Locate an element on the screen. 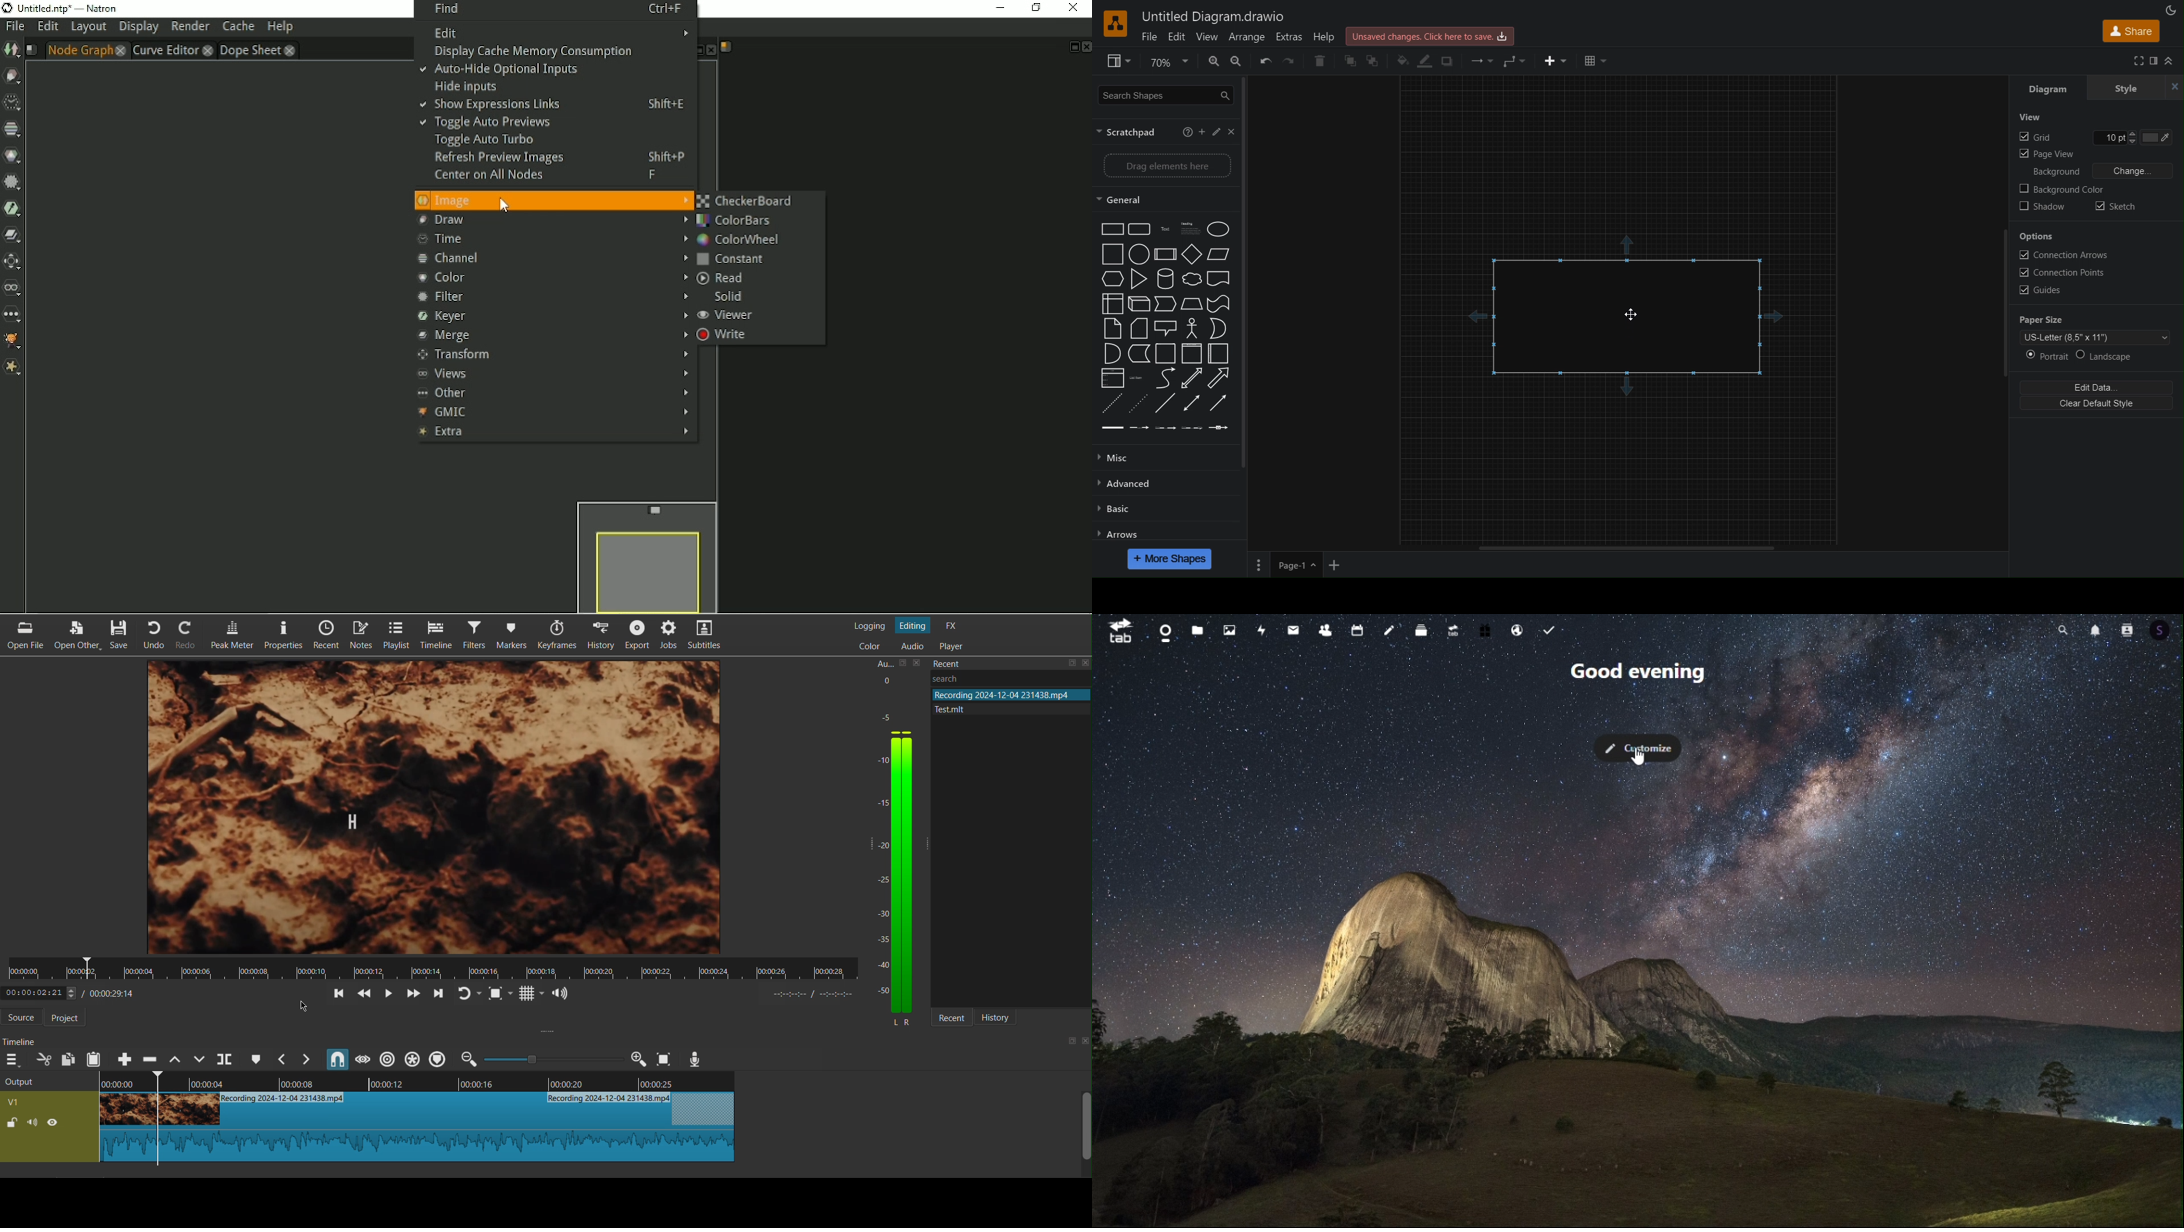 This screenshot has width=2184, height=1232. Table is located at coordinates (1595, 60).